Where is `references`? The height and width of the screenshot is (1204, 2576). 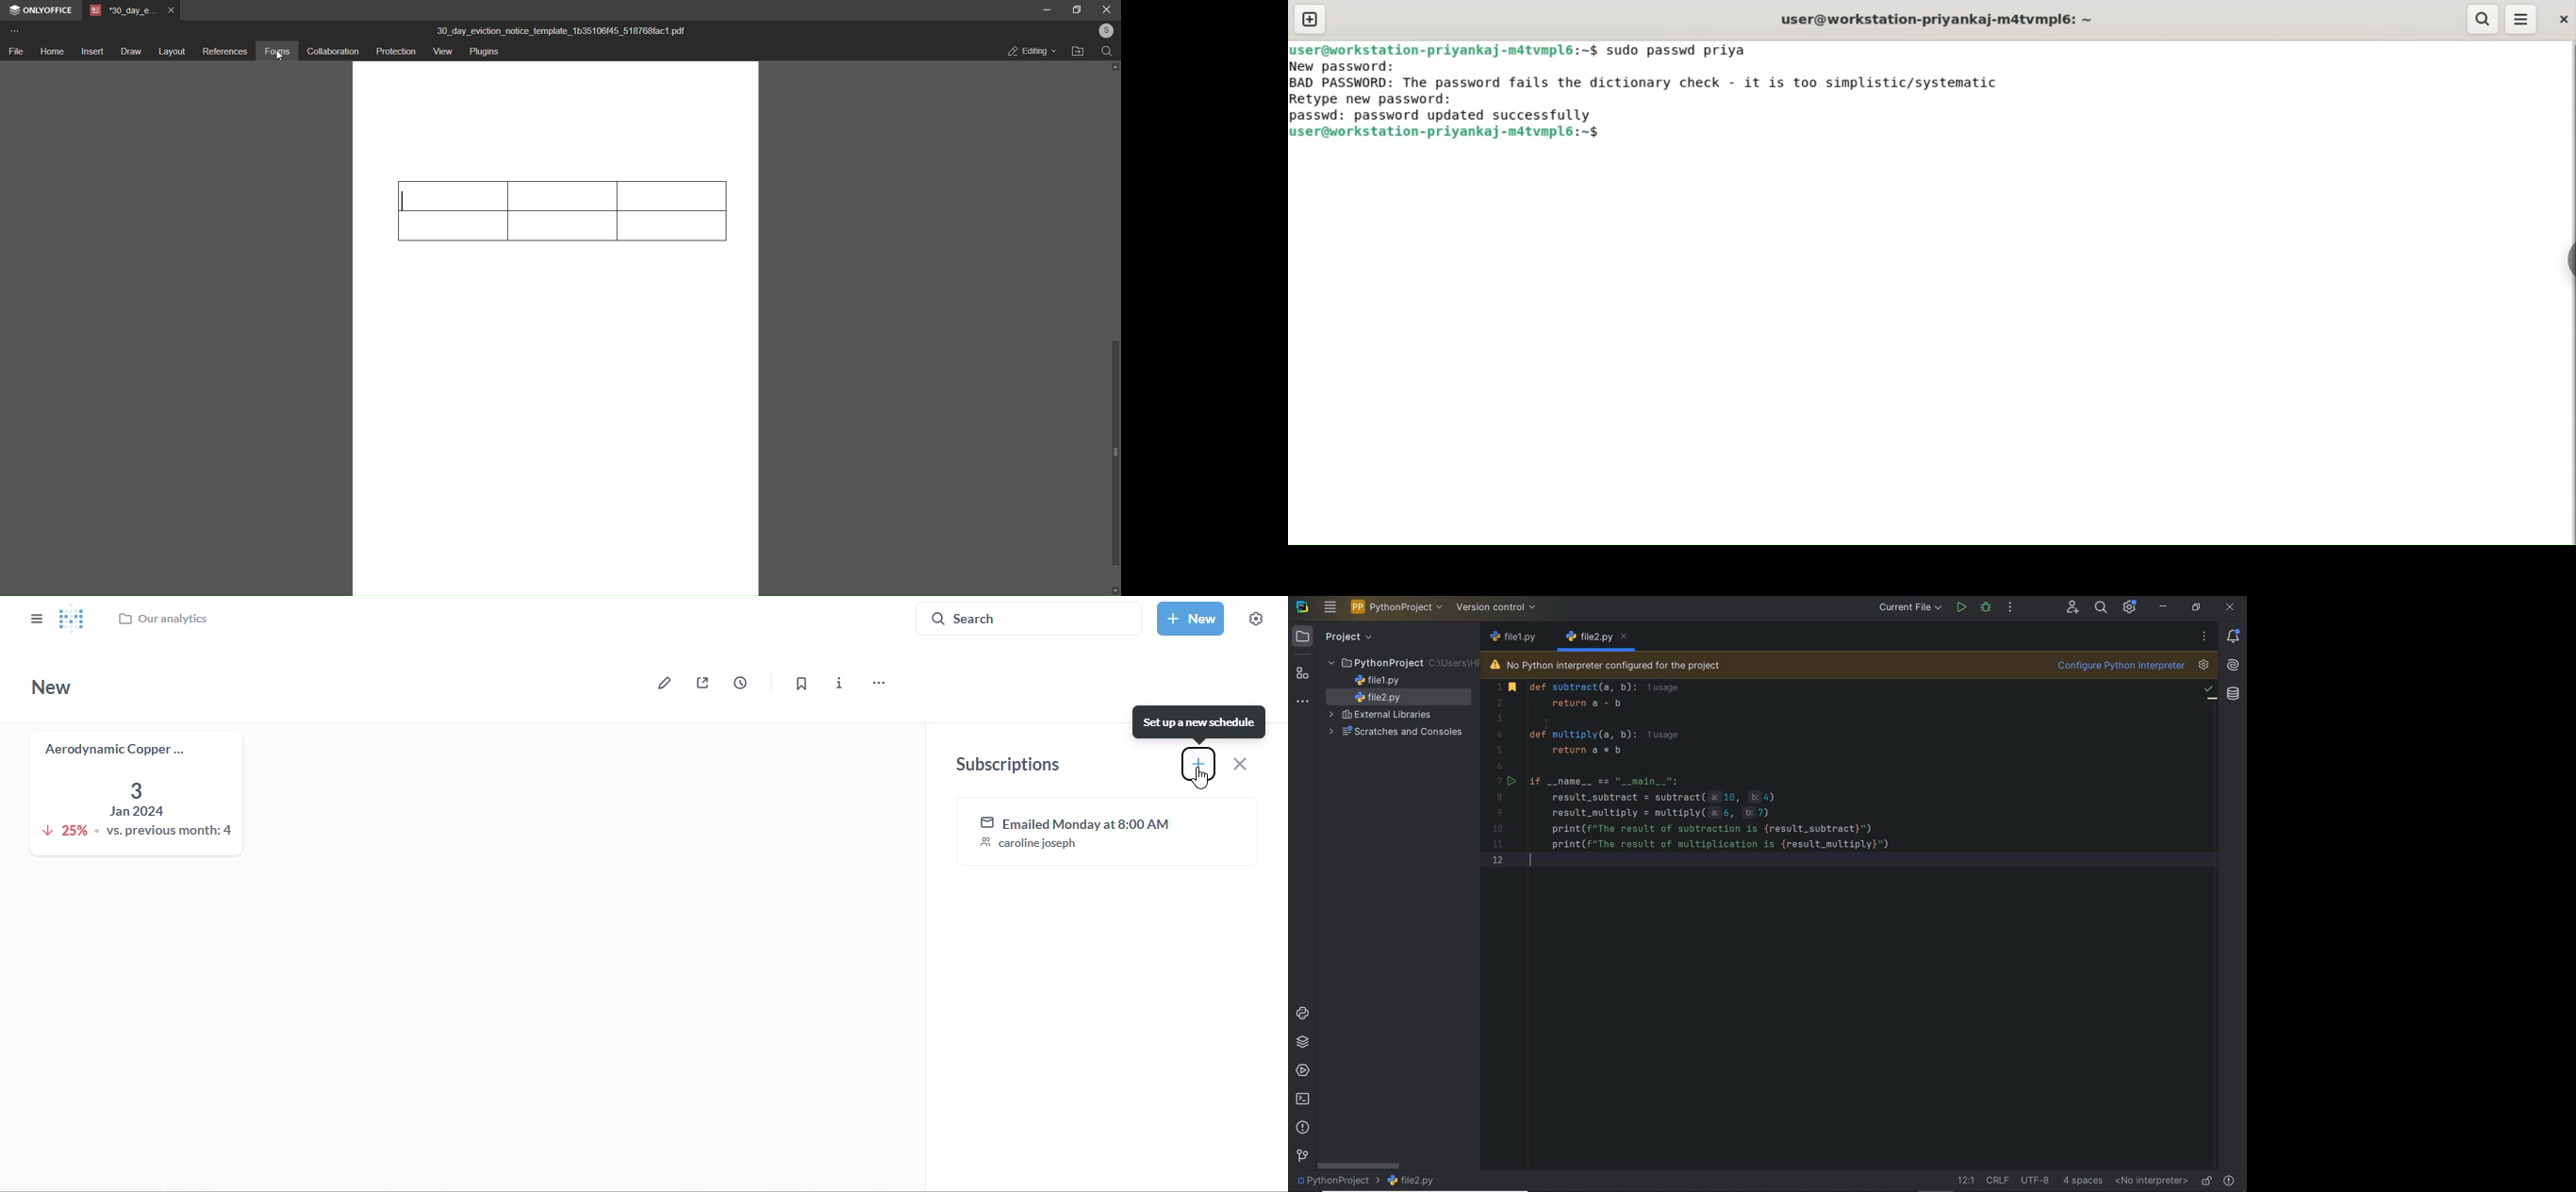 references is located at coordinates (223, 53).